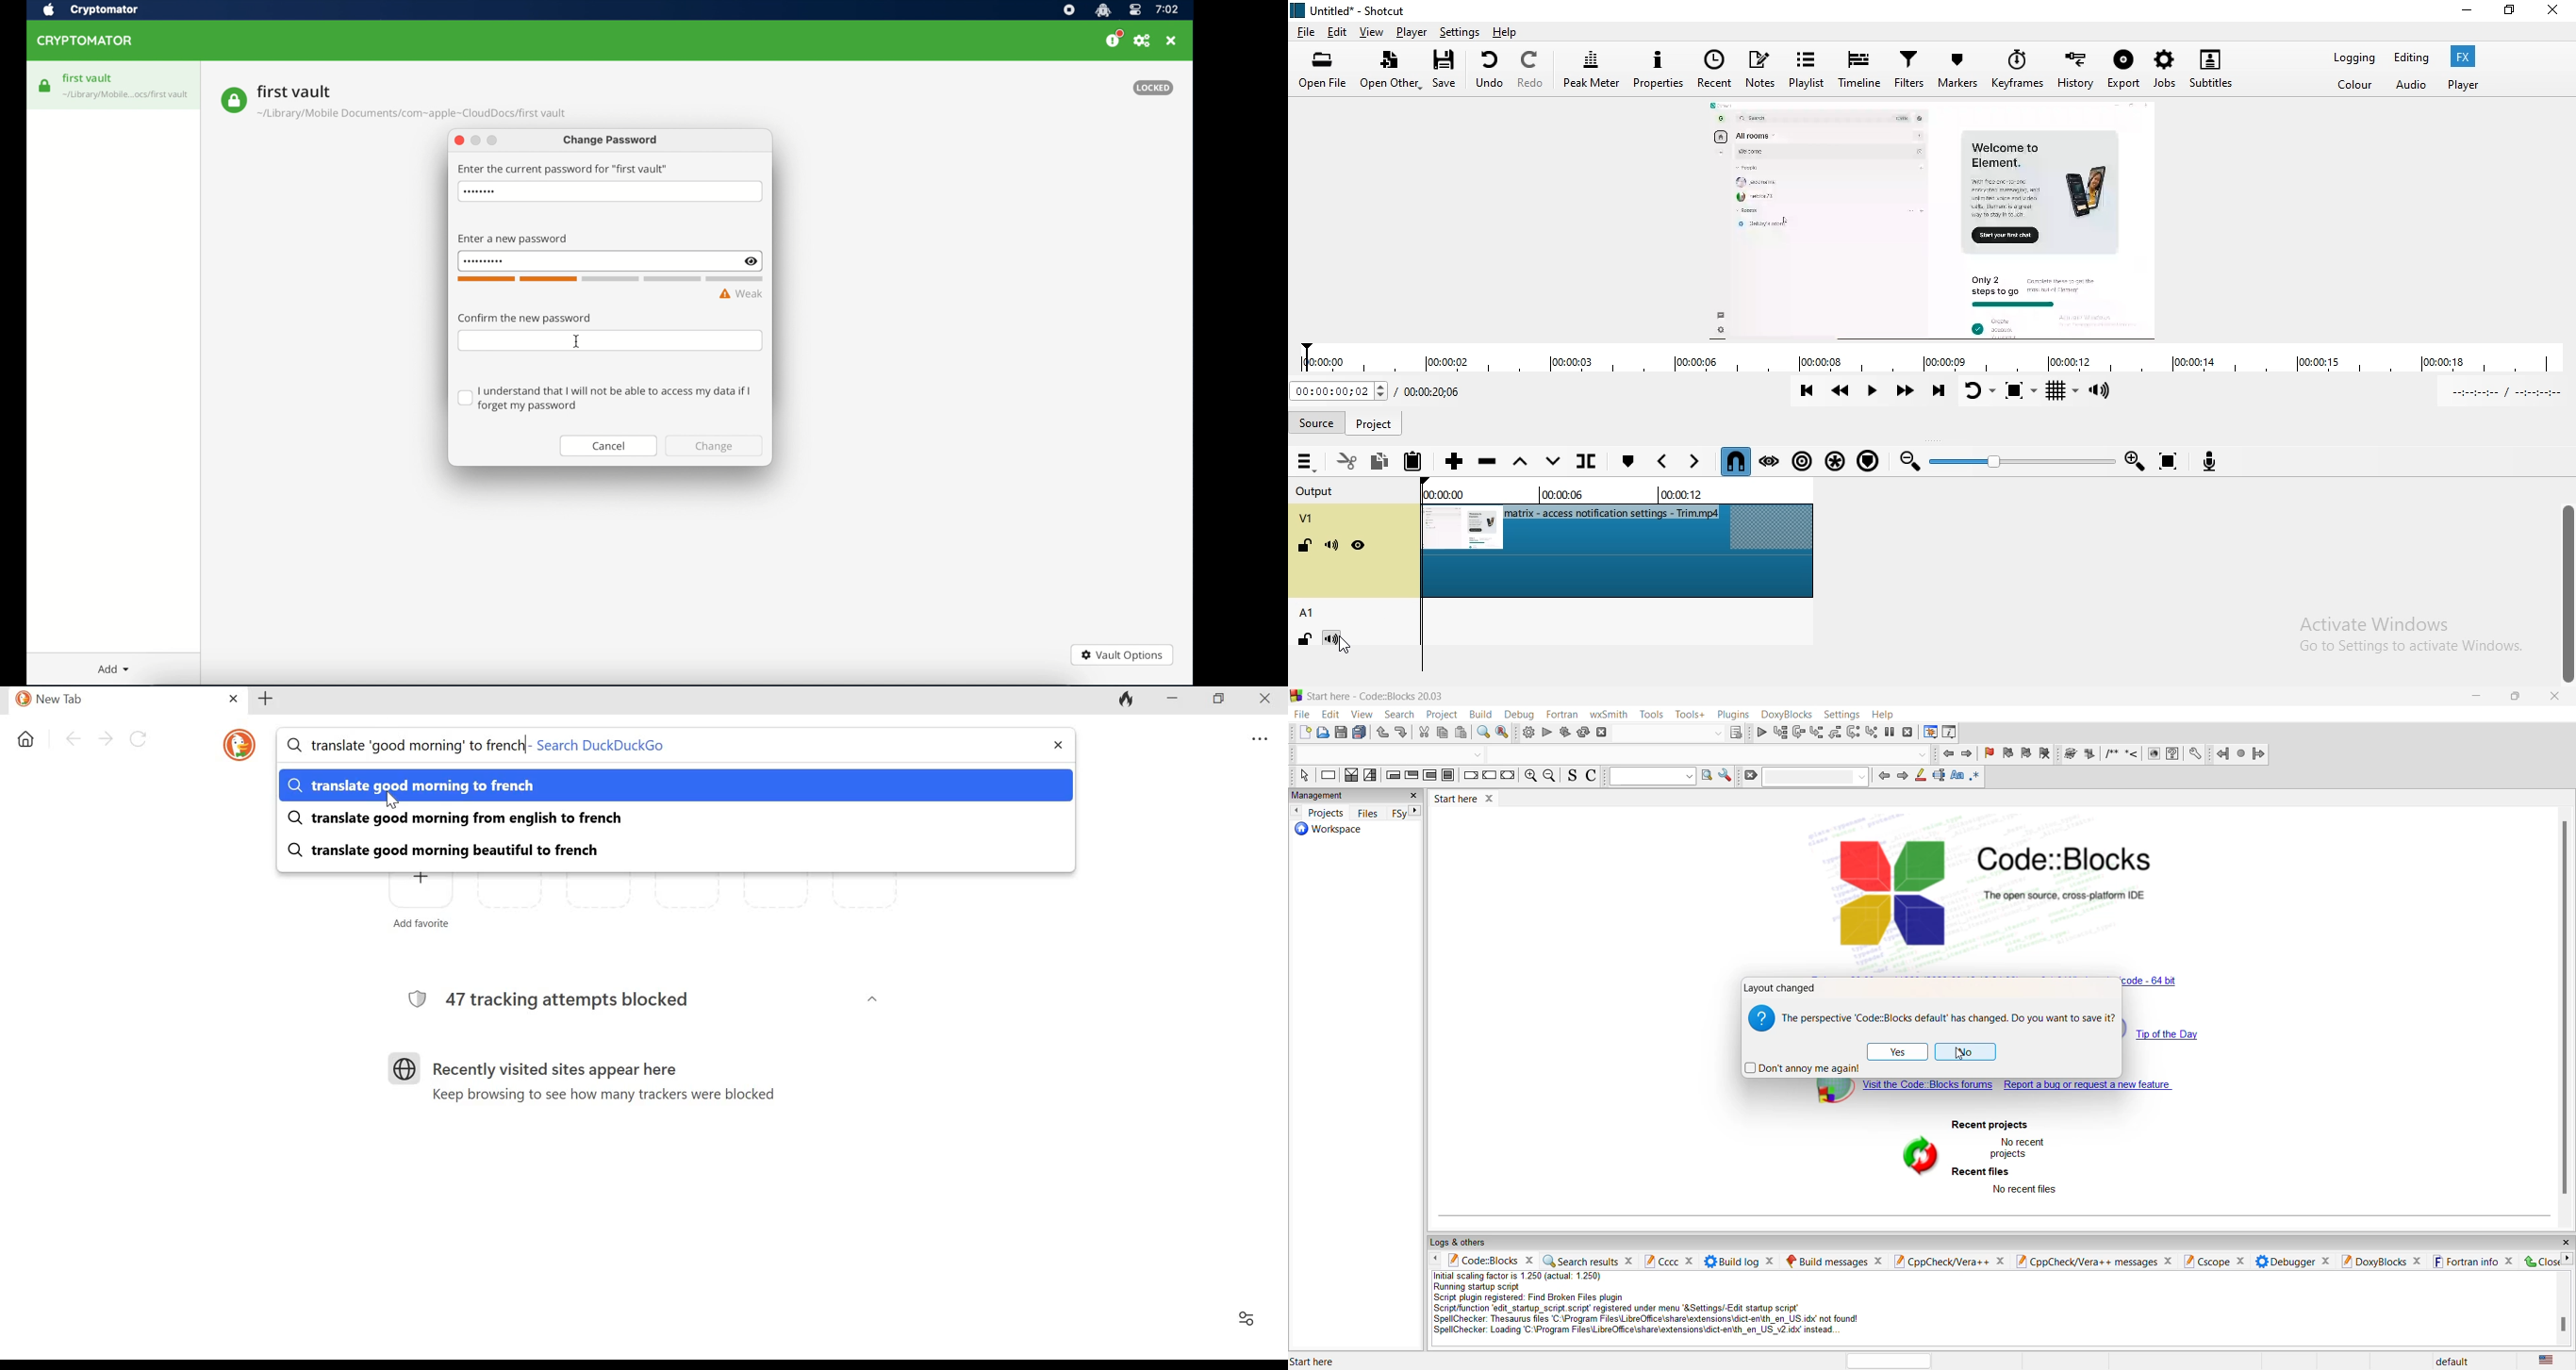  Describe the element at coordinates (1909, 732) in the screenshot. I see `stop debugger` at that location.